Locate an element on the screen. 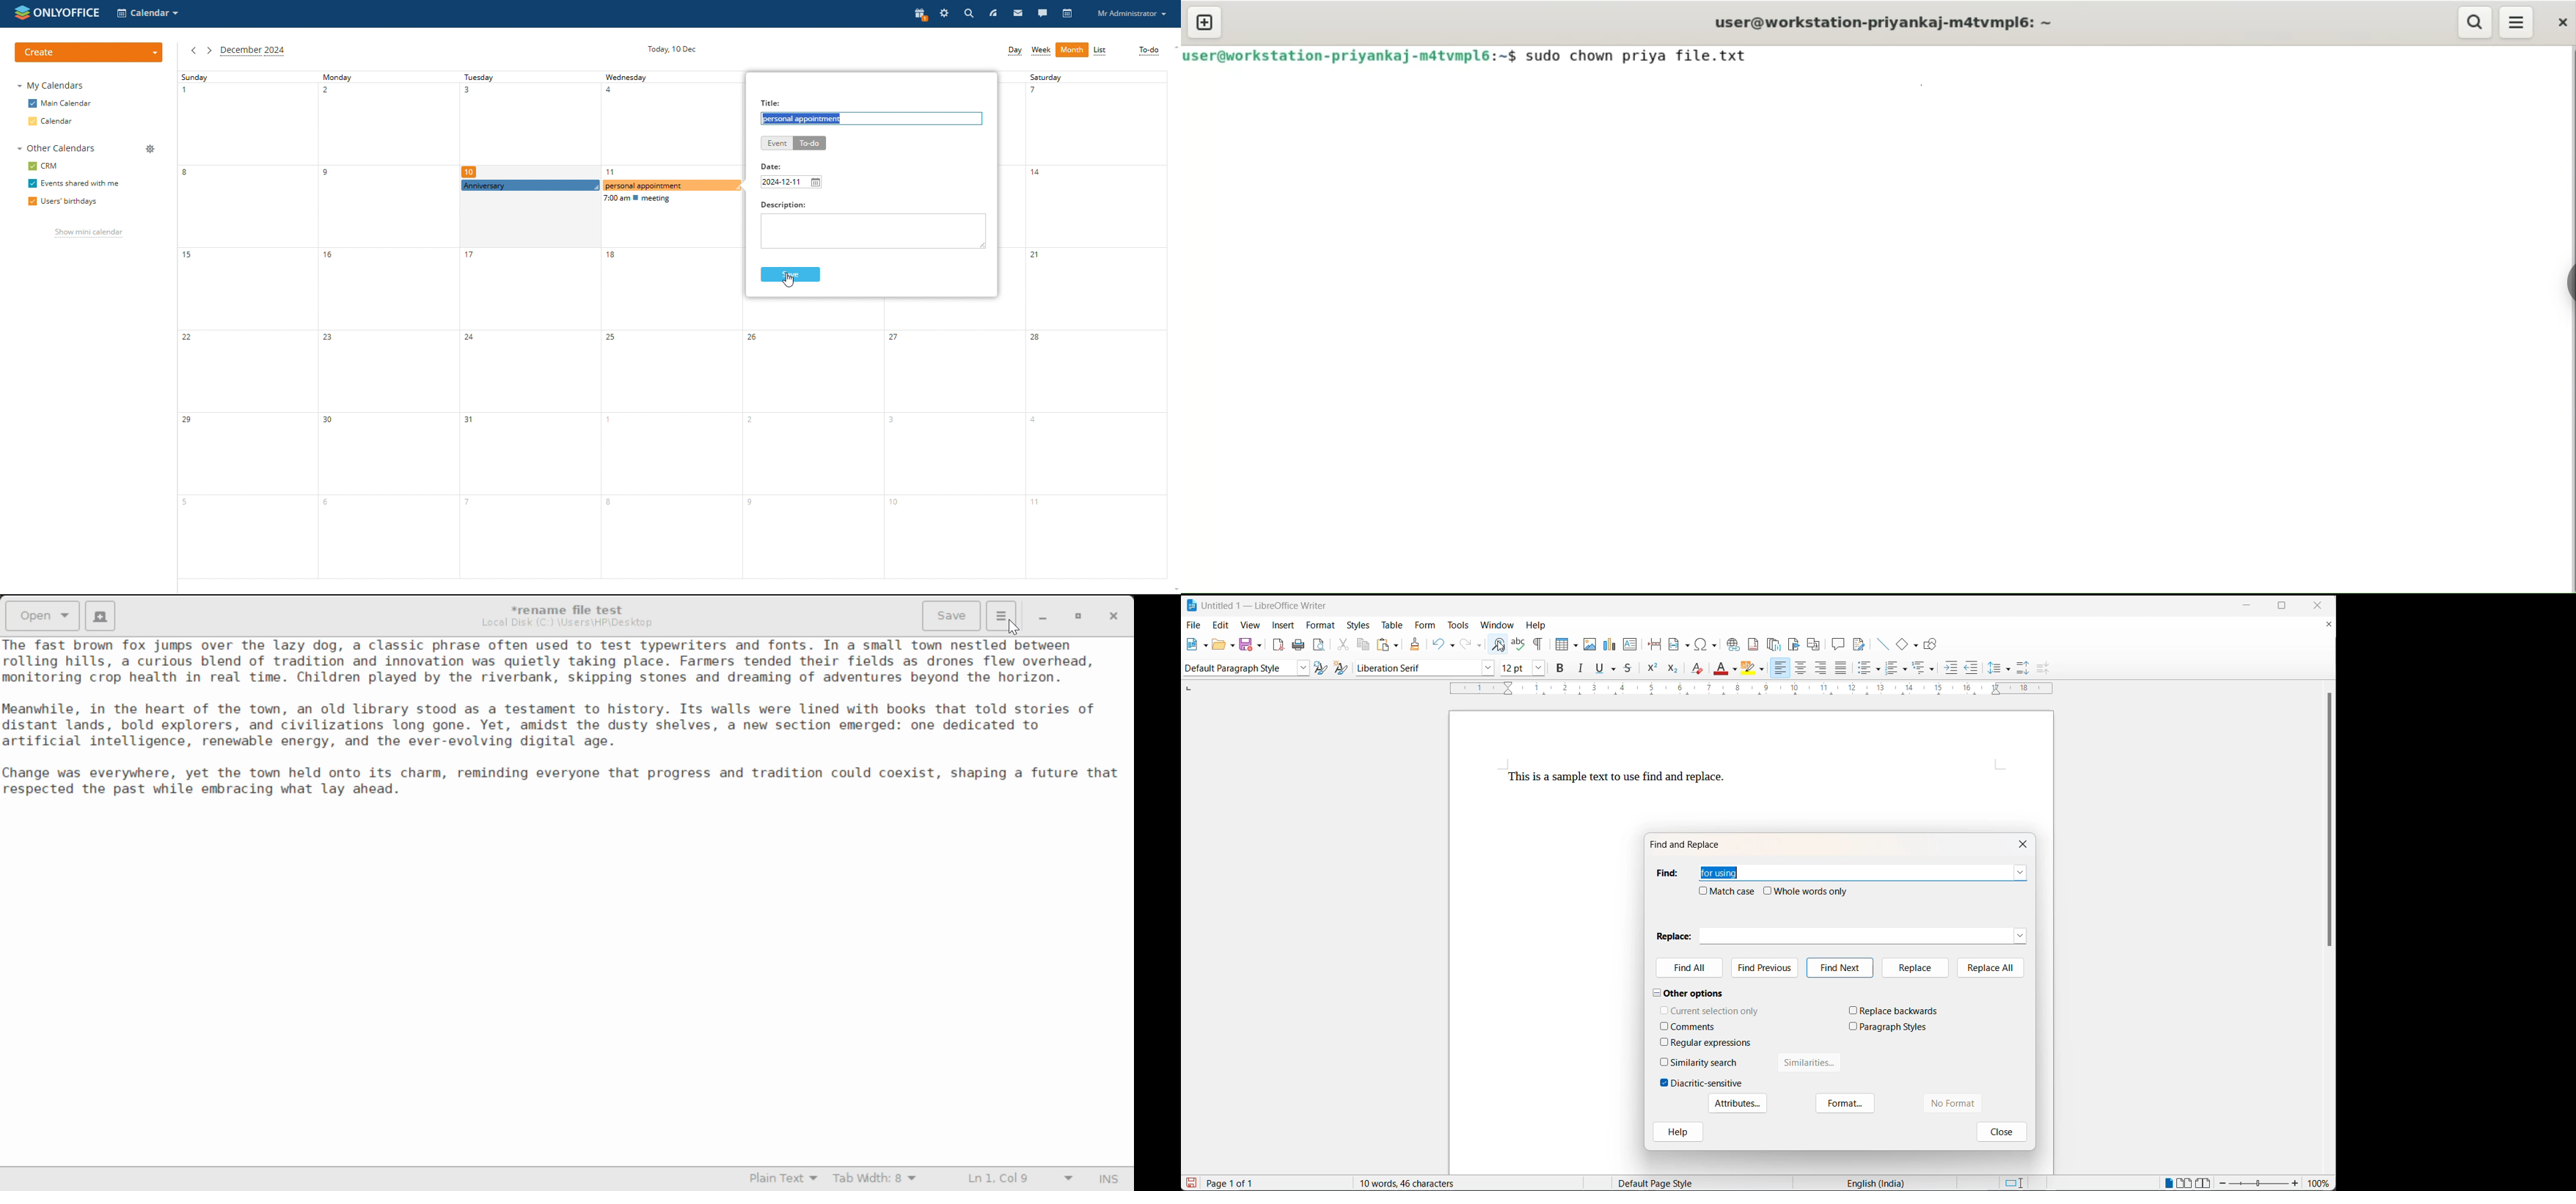 The width and height of the screenshot is (2576, 1204). This is a sample text to use find and replace. is located at coordinates (1617, 778).